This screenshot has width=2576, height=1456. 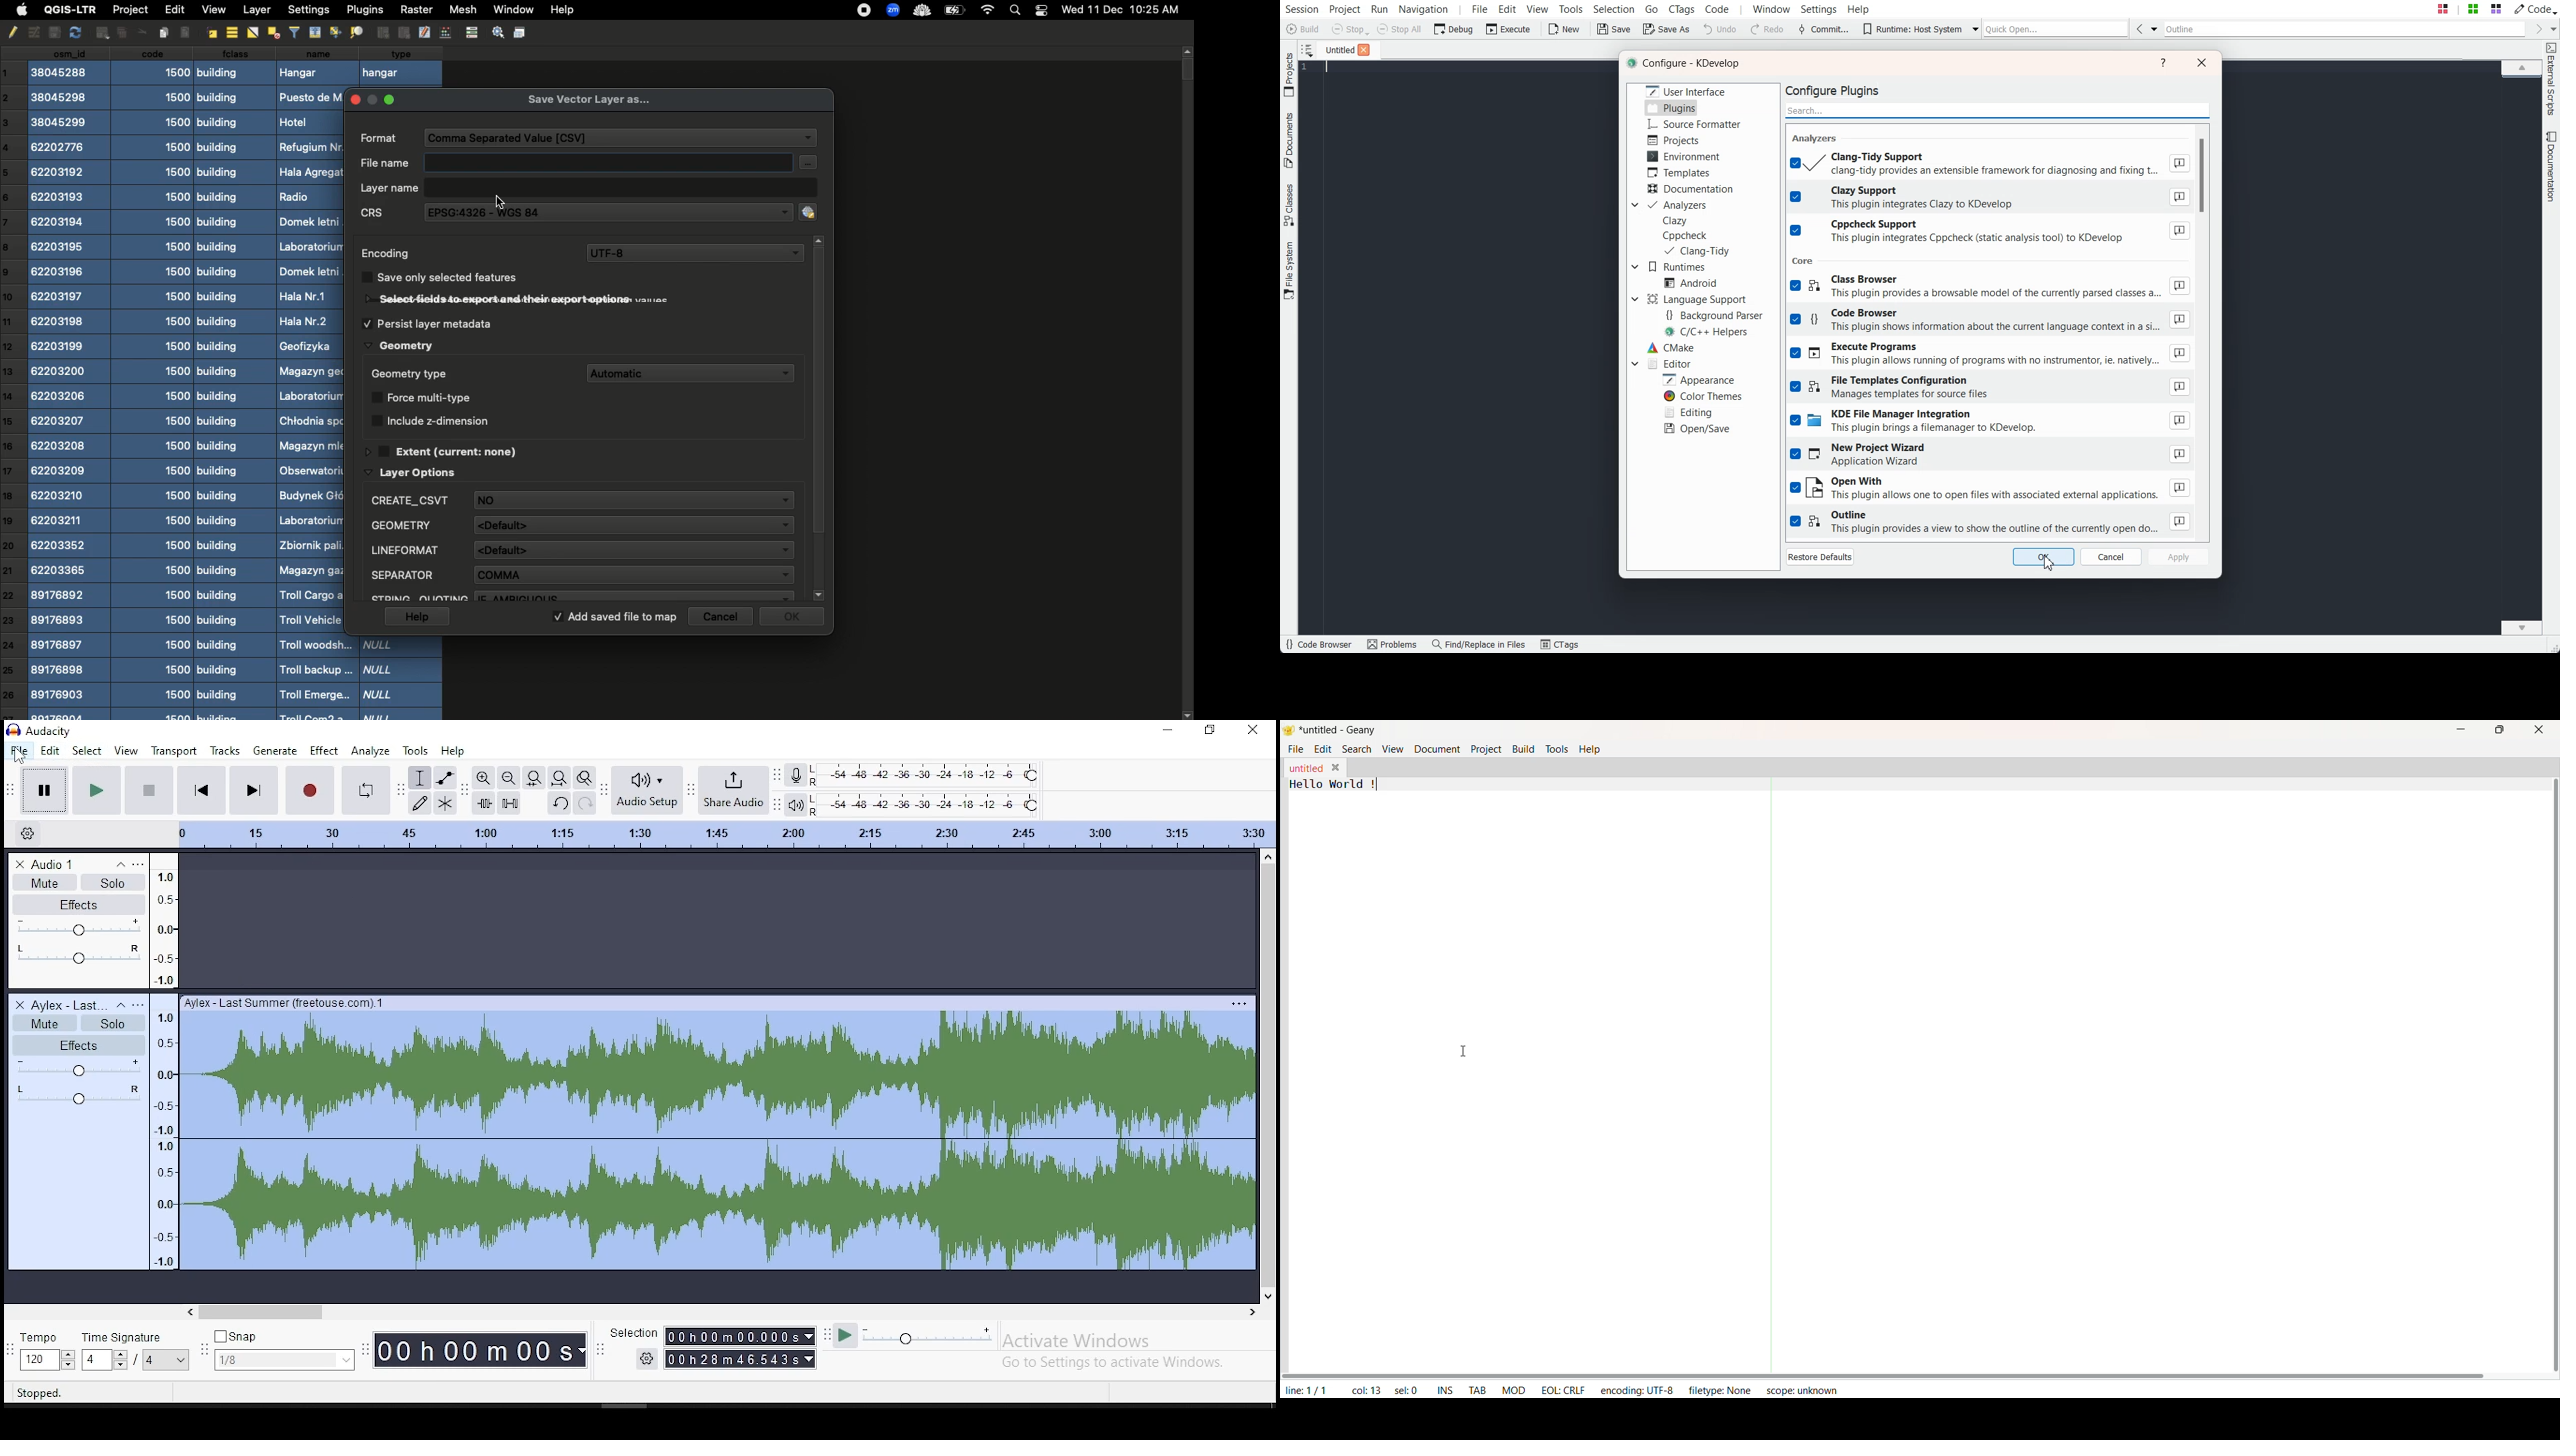 What do you see at coordinates (368, 791) in the screenshot?
I see `enable looping` at bounding box center [368, 791].